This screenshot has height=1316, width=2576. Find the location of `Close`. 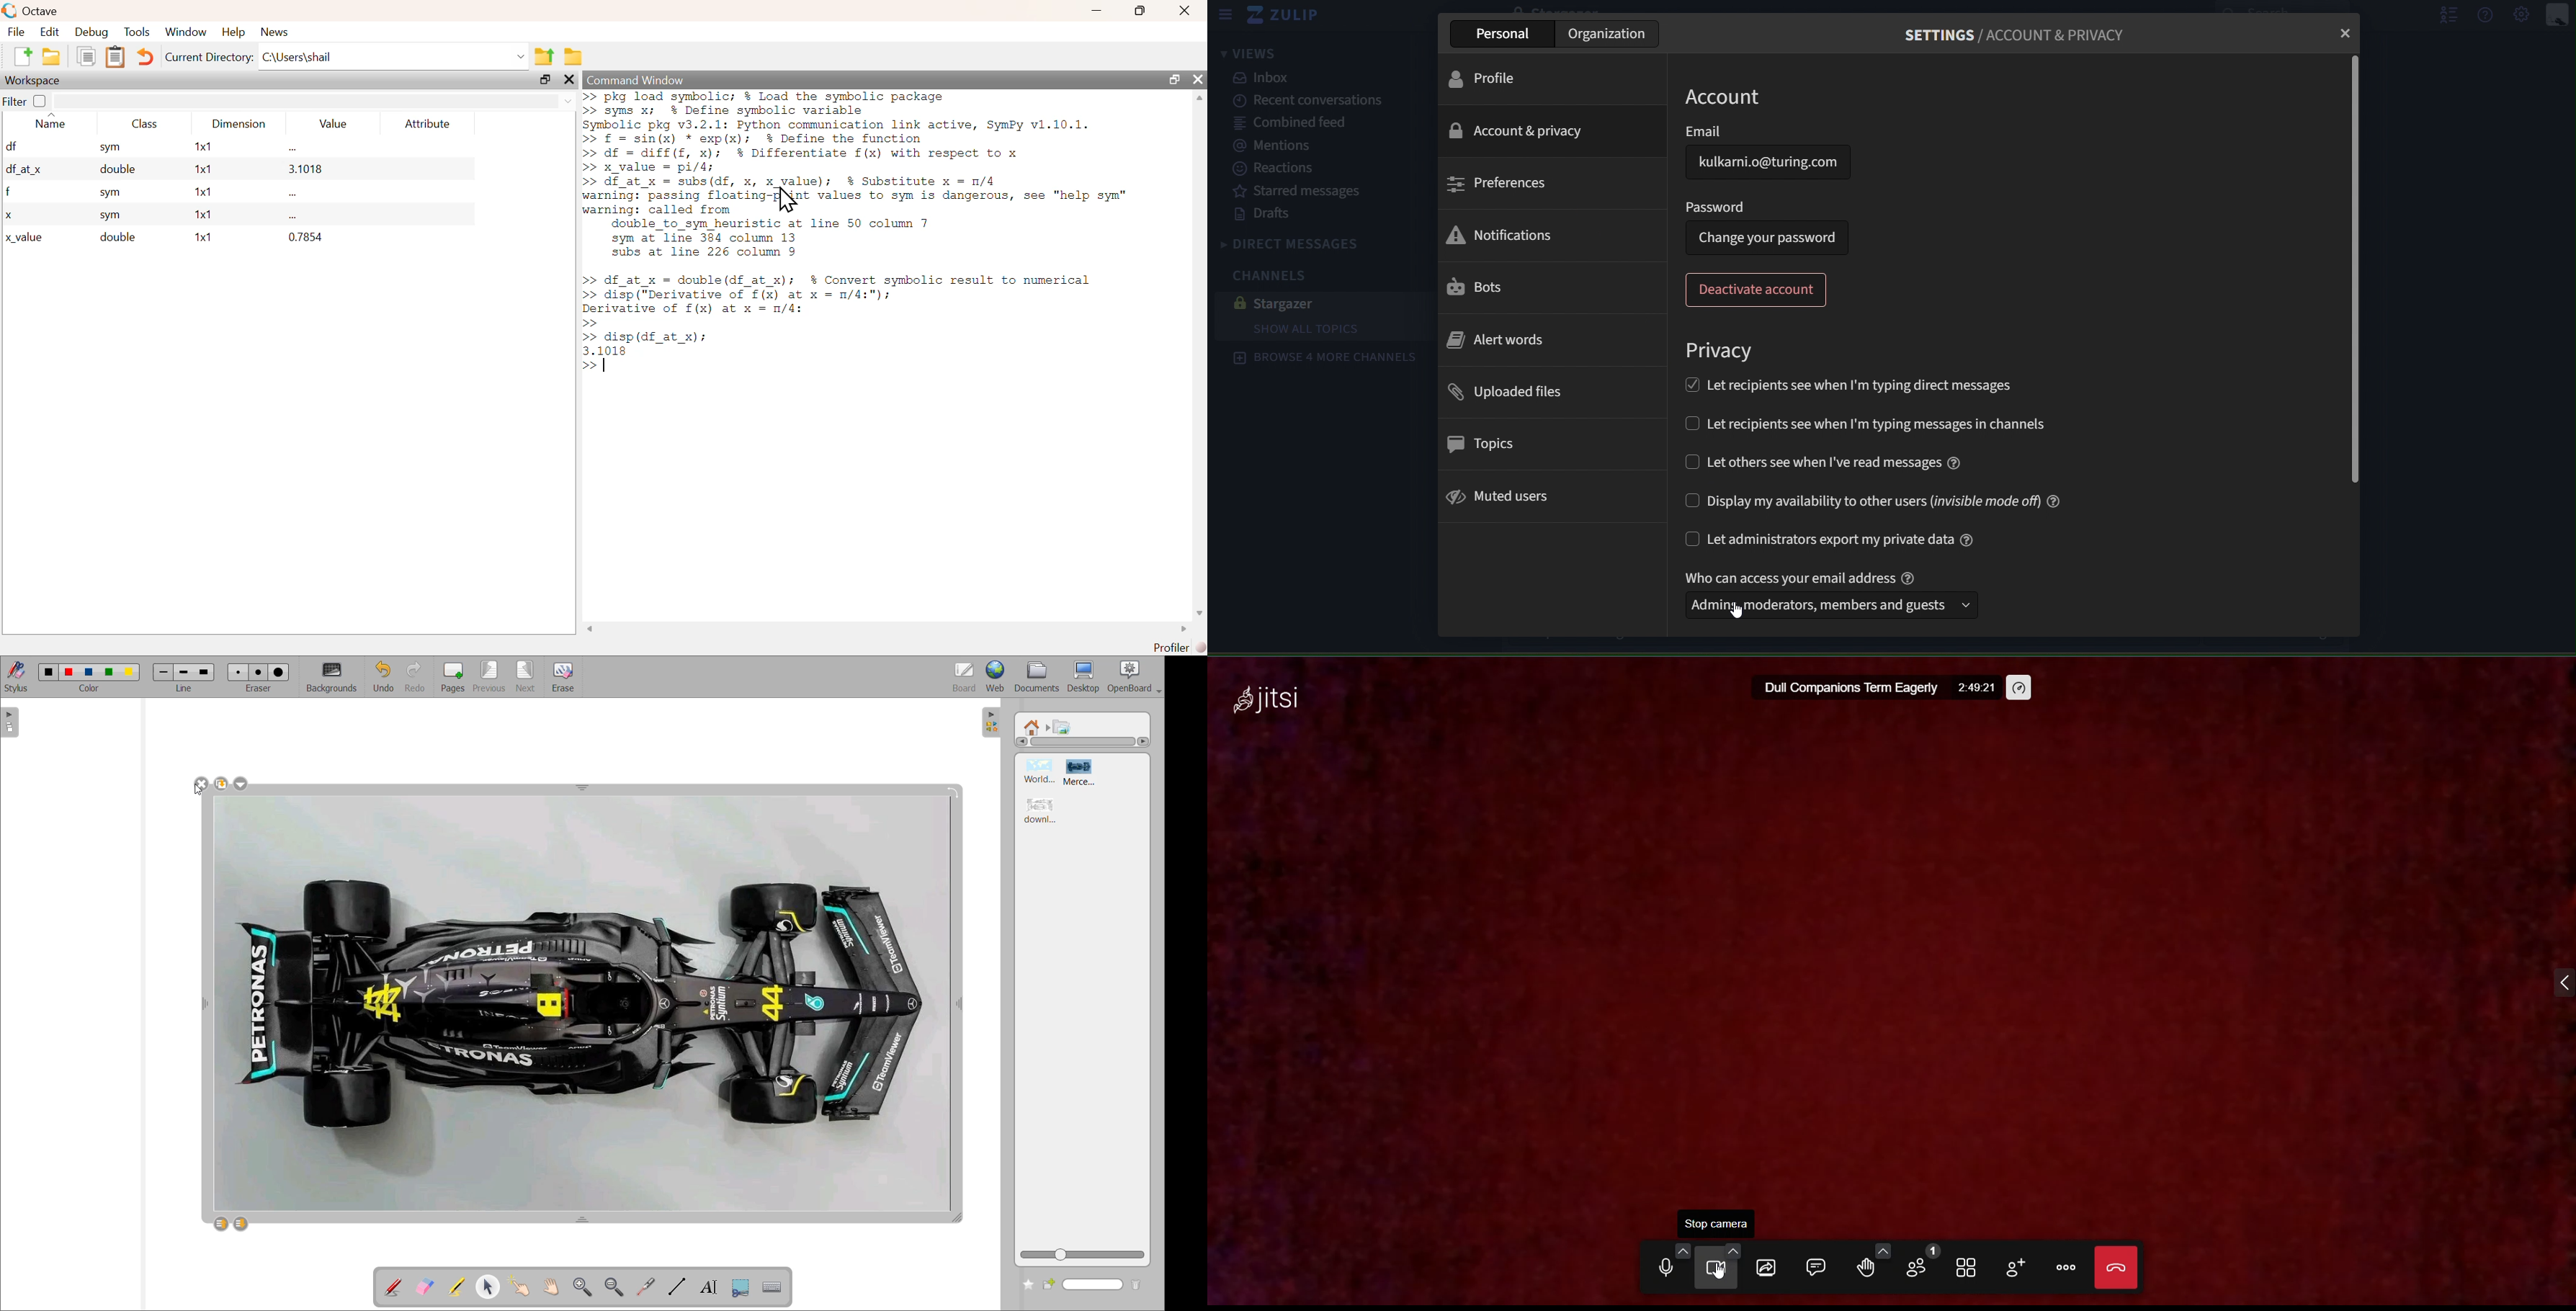

Close is located at coordinates (1185, 11).